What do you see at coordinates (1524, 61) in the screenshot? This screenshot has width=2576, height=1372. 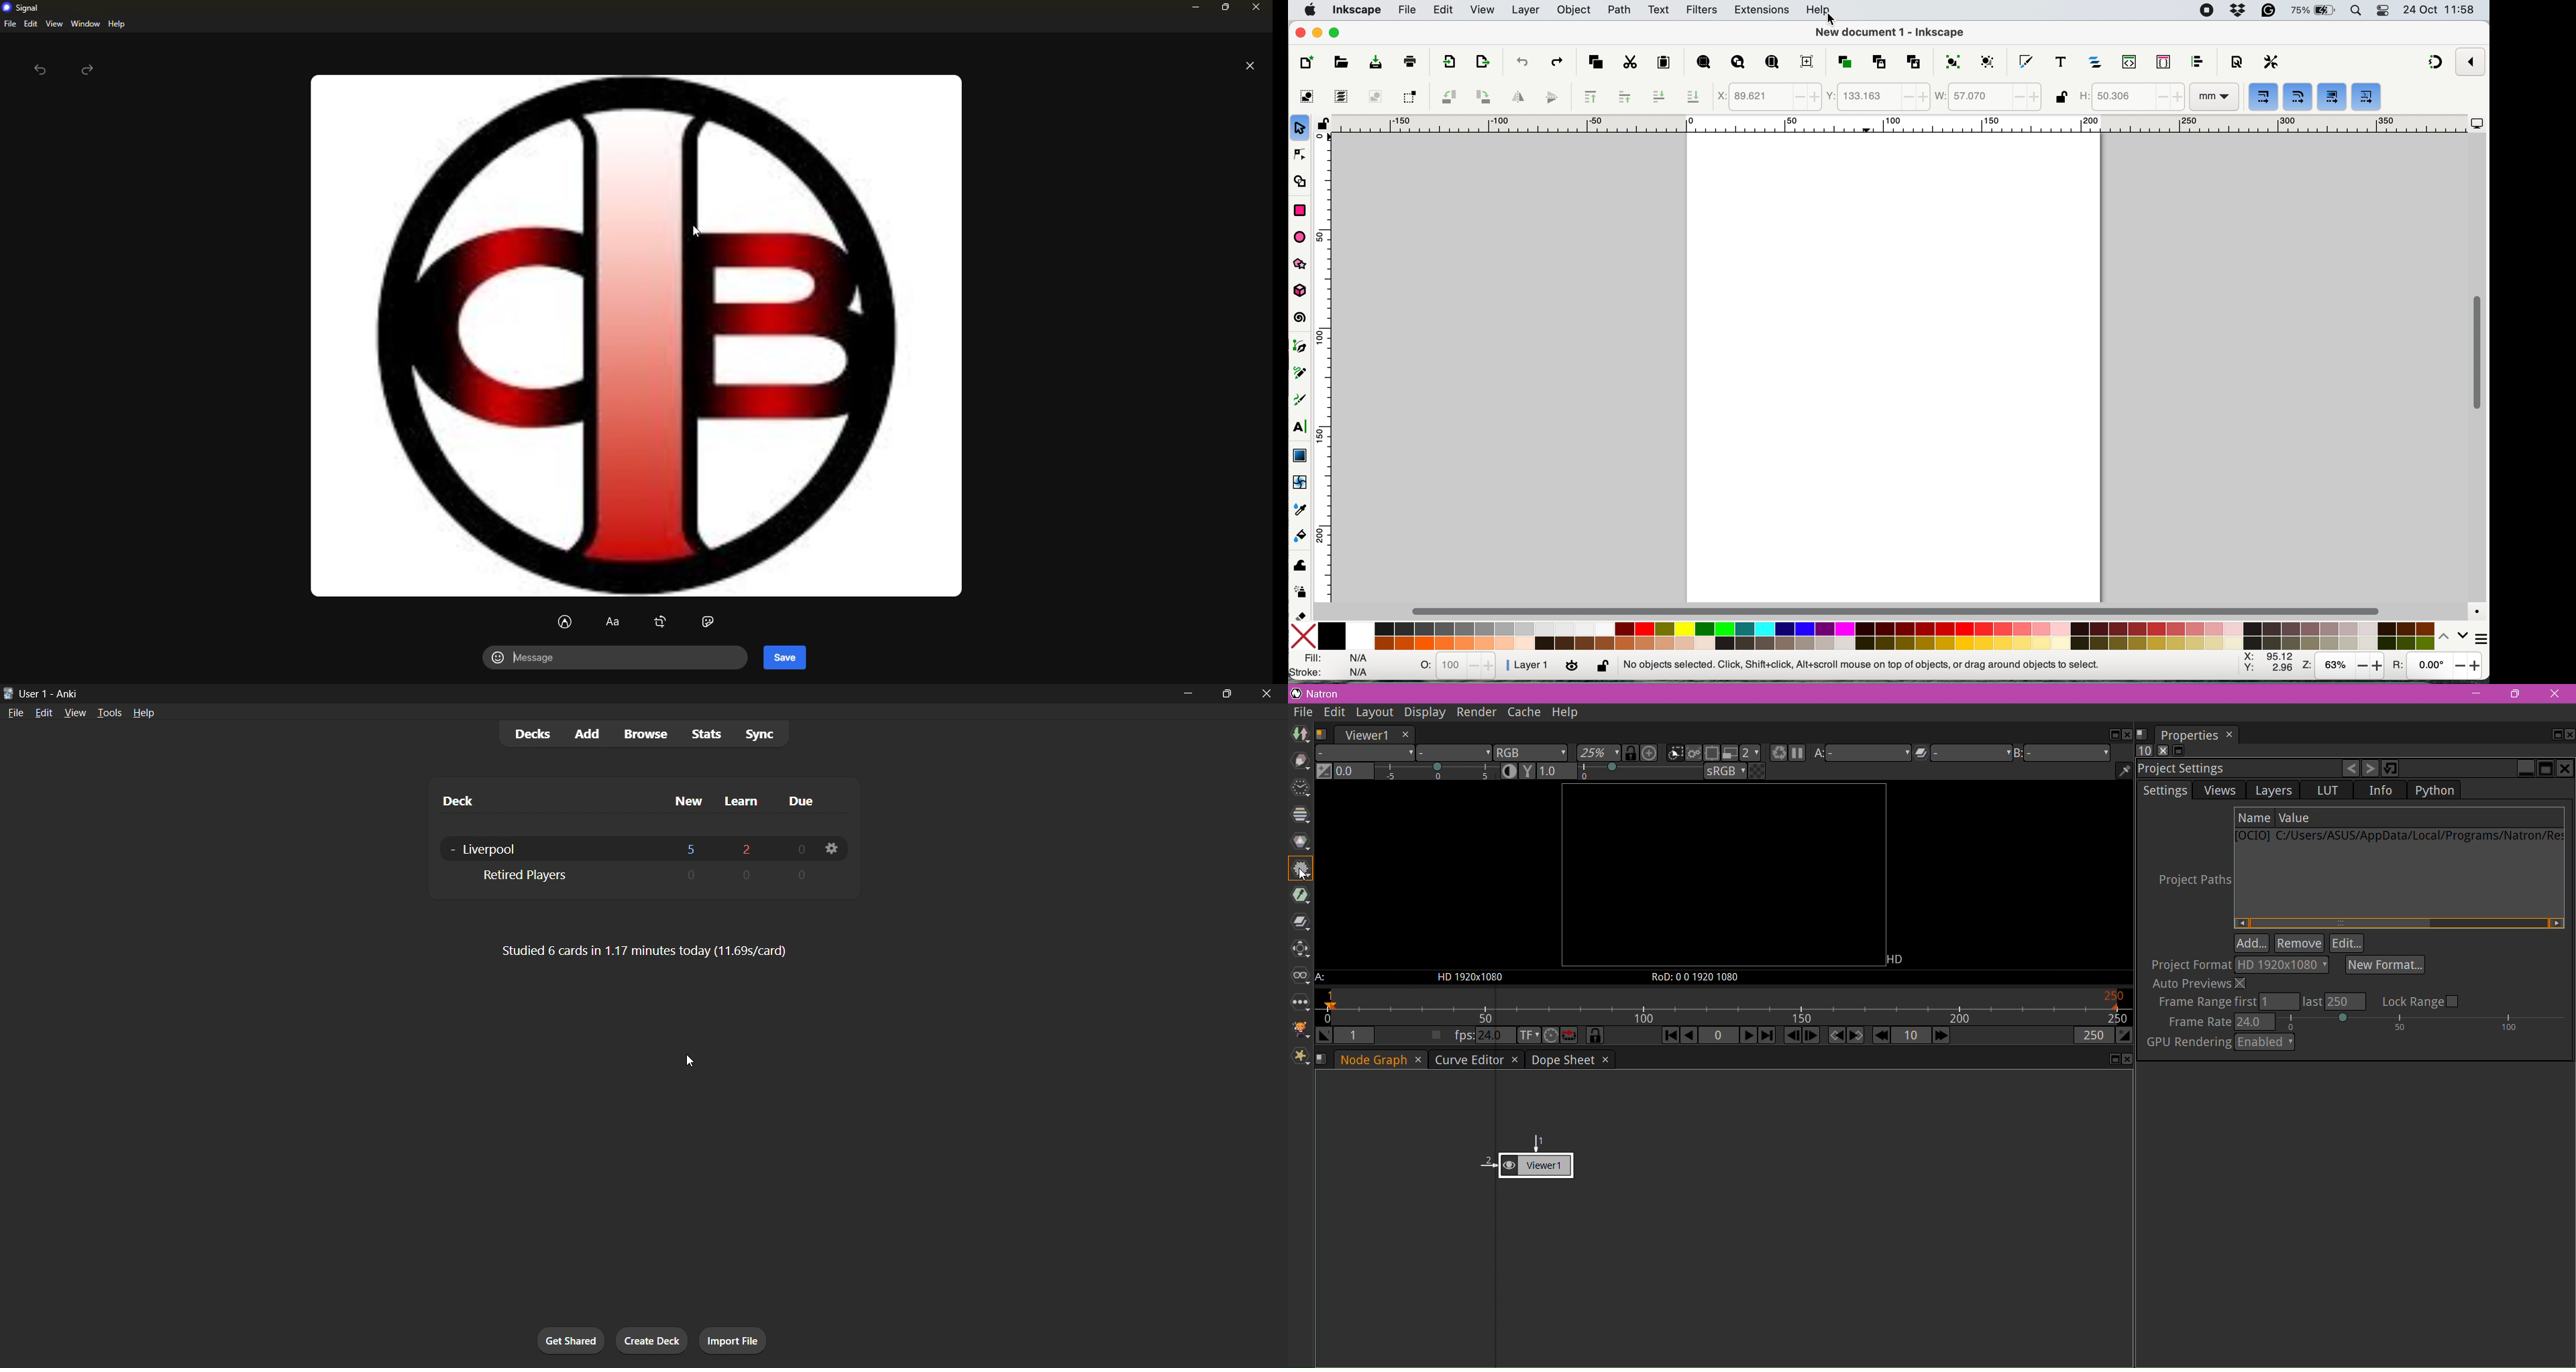 I see `undo` at bounding box center [1524, 61].